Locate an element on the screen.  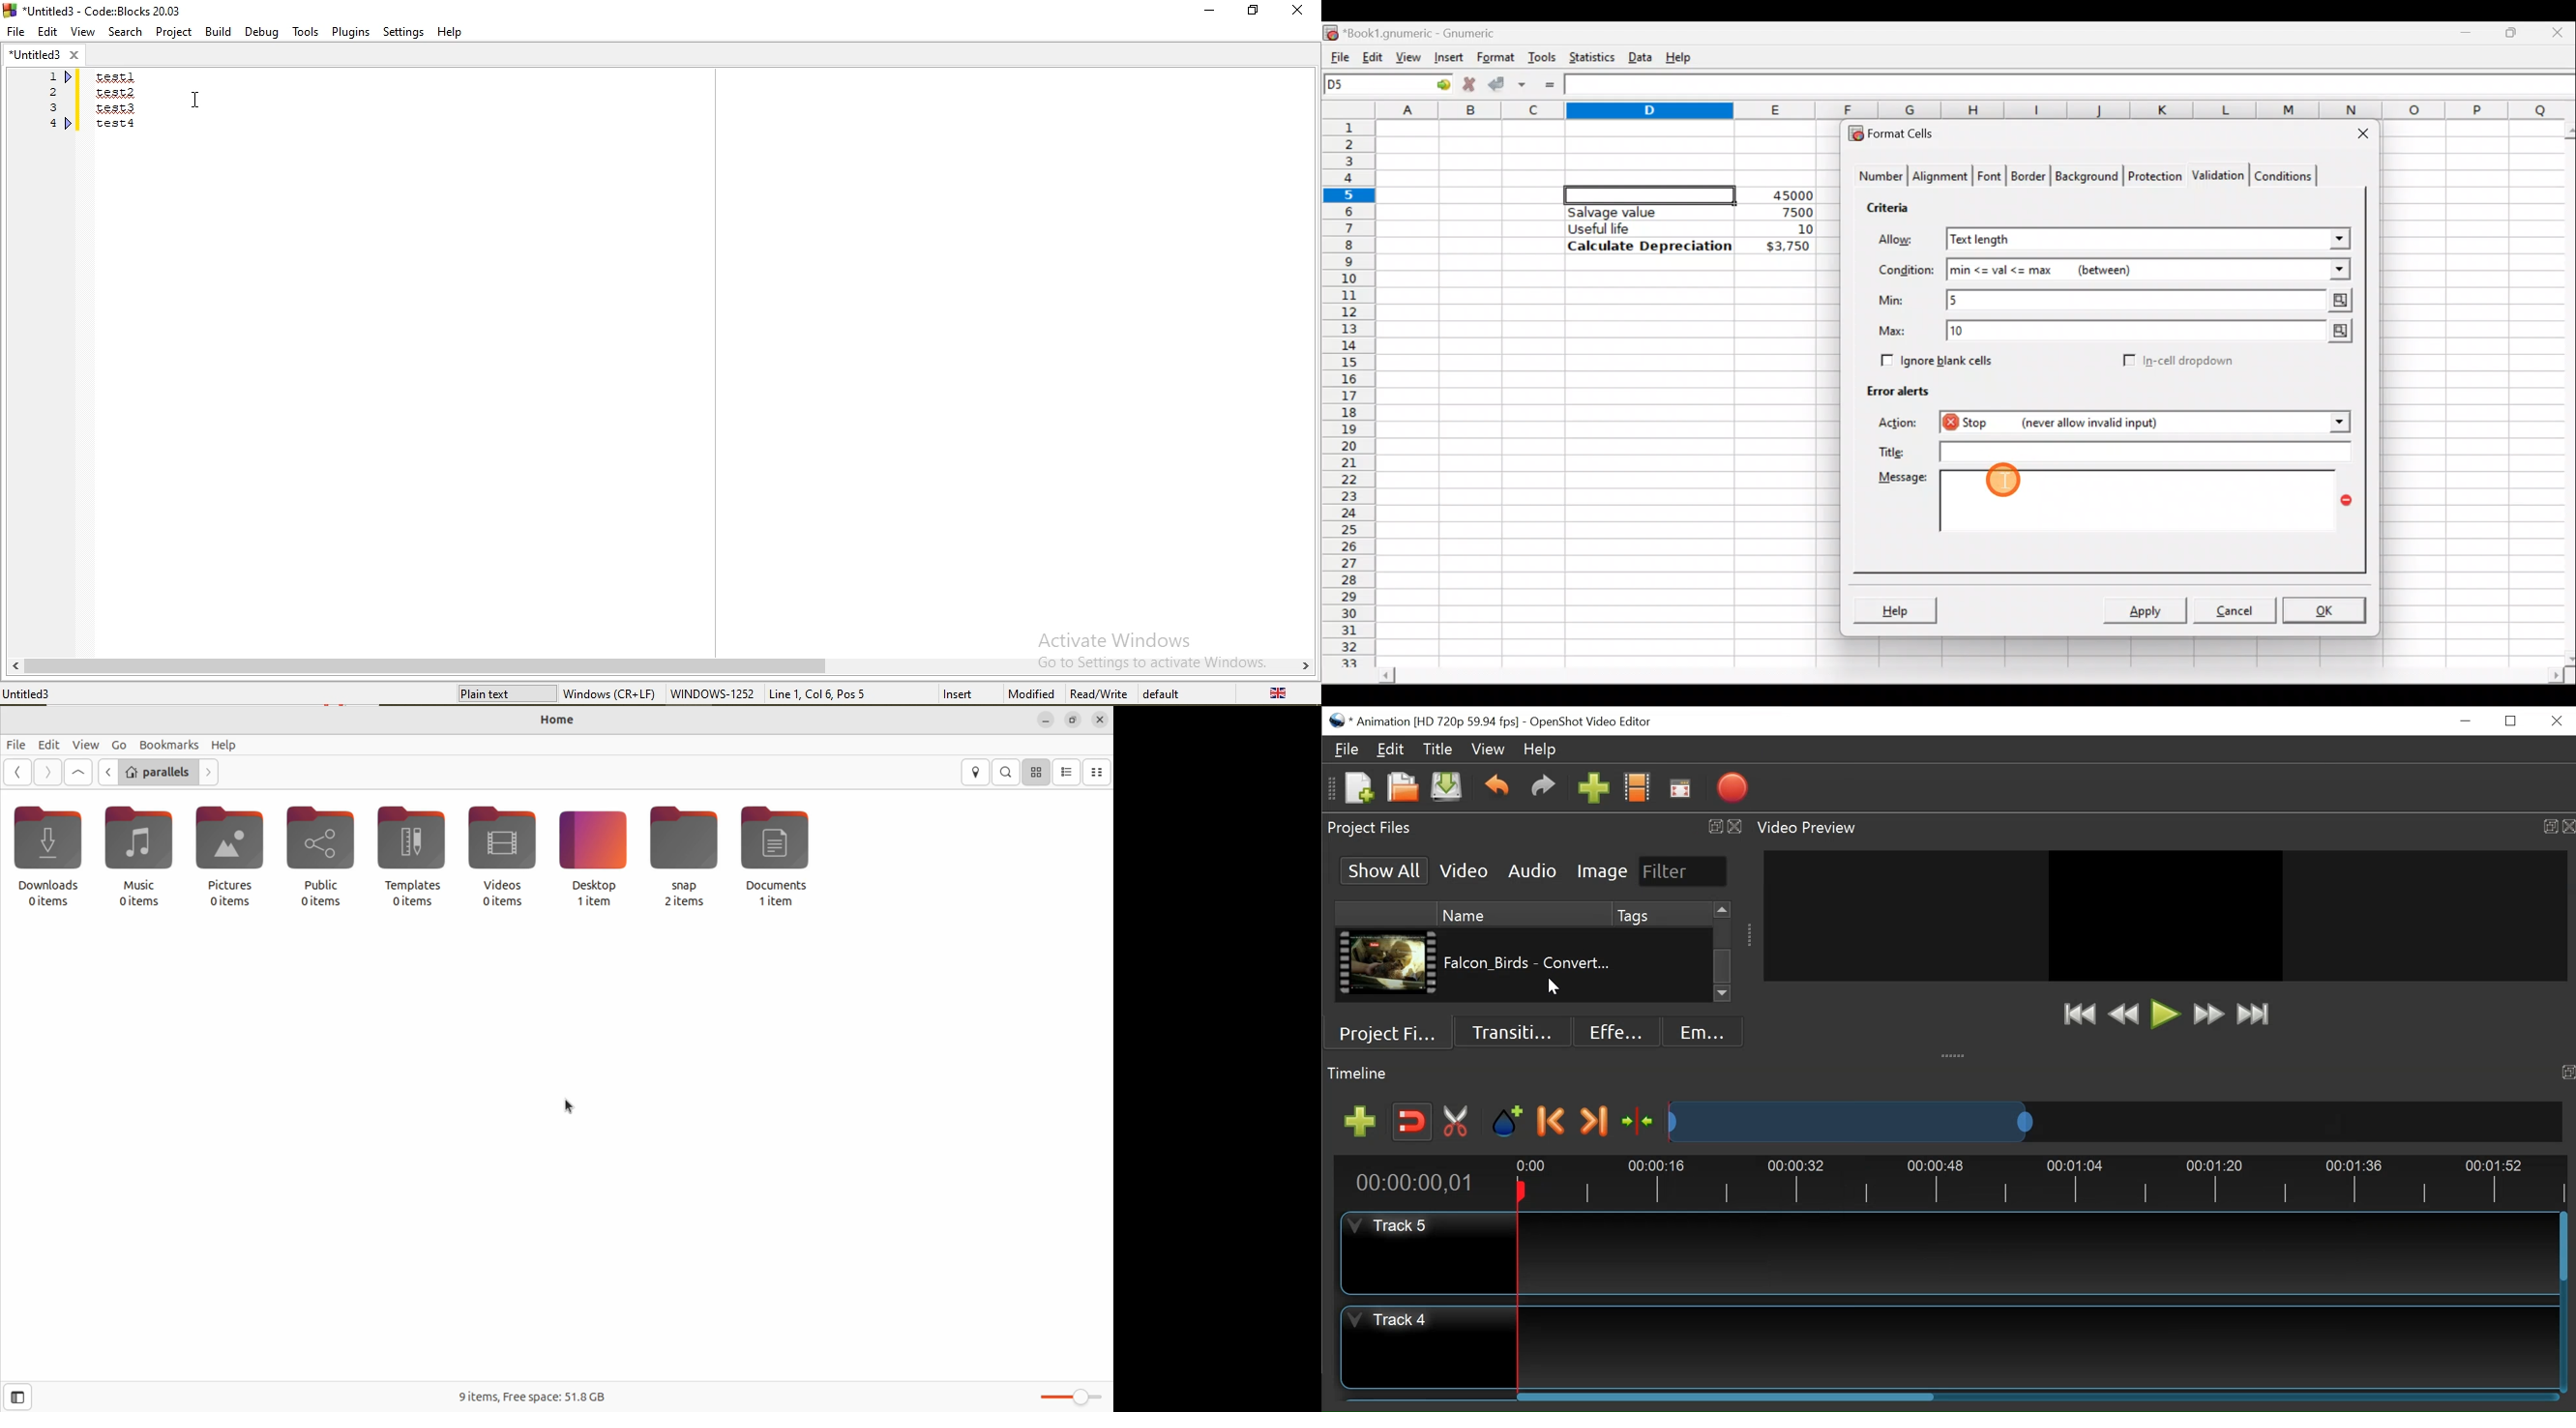
Message is located at coordinates (1901, 480).